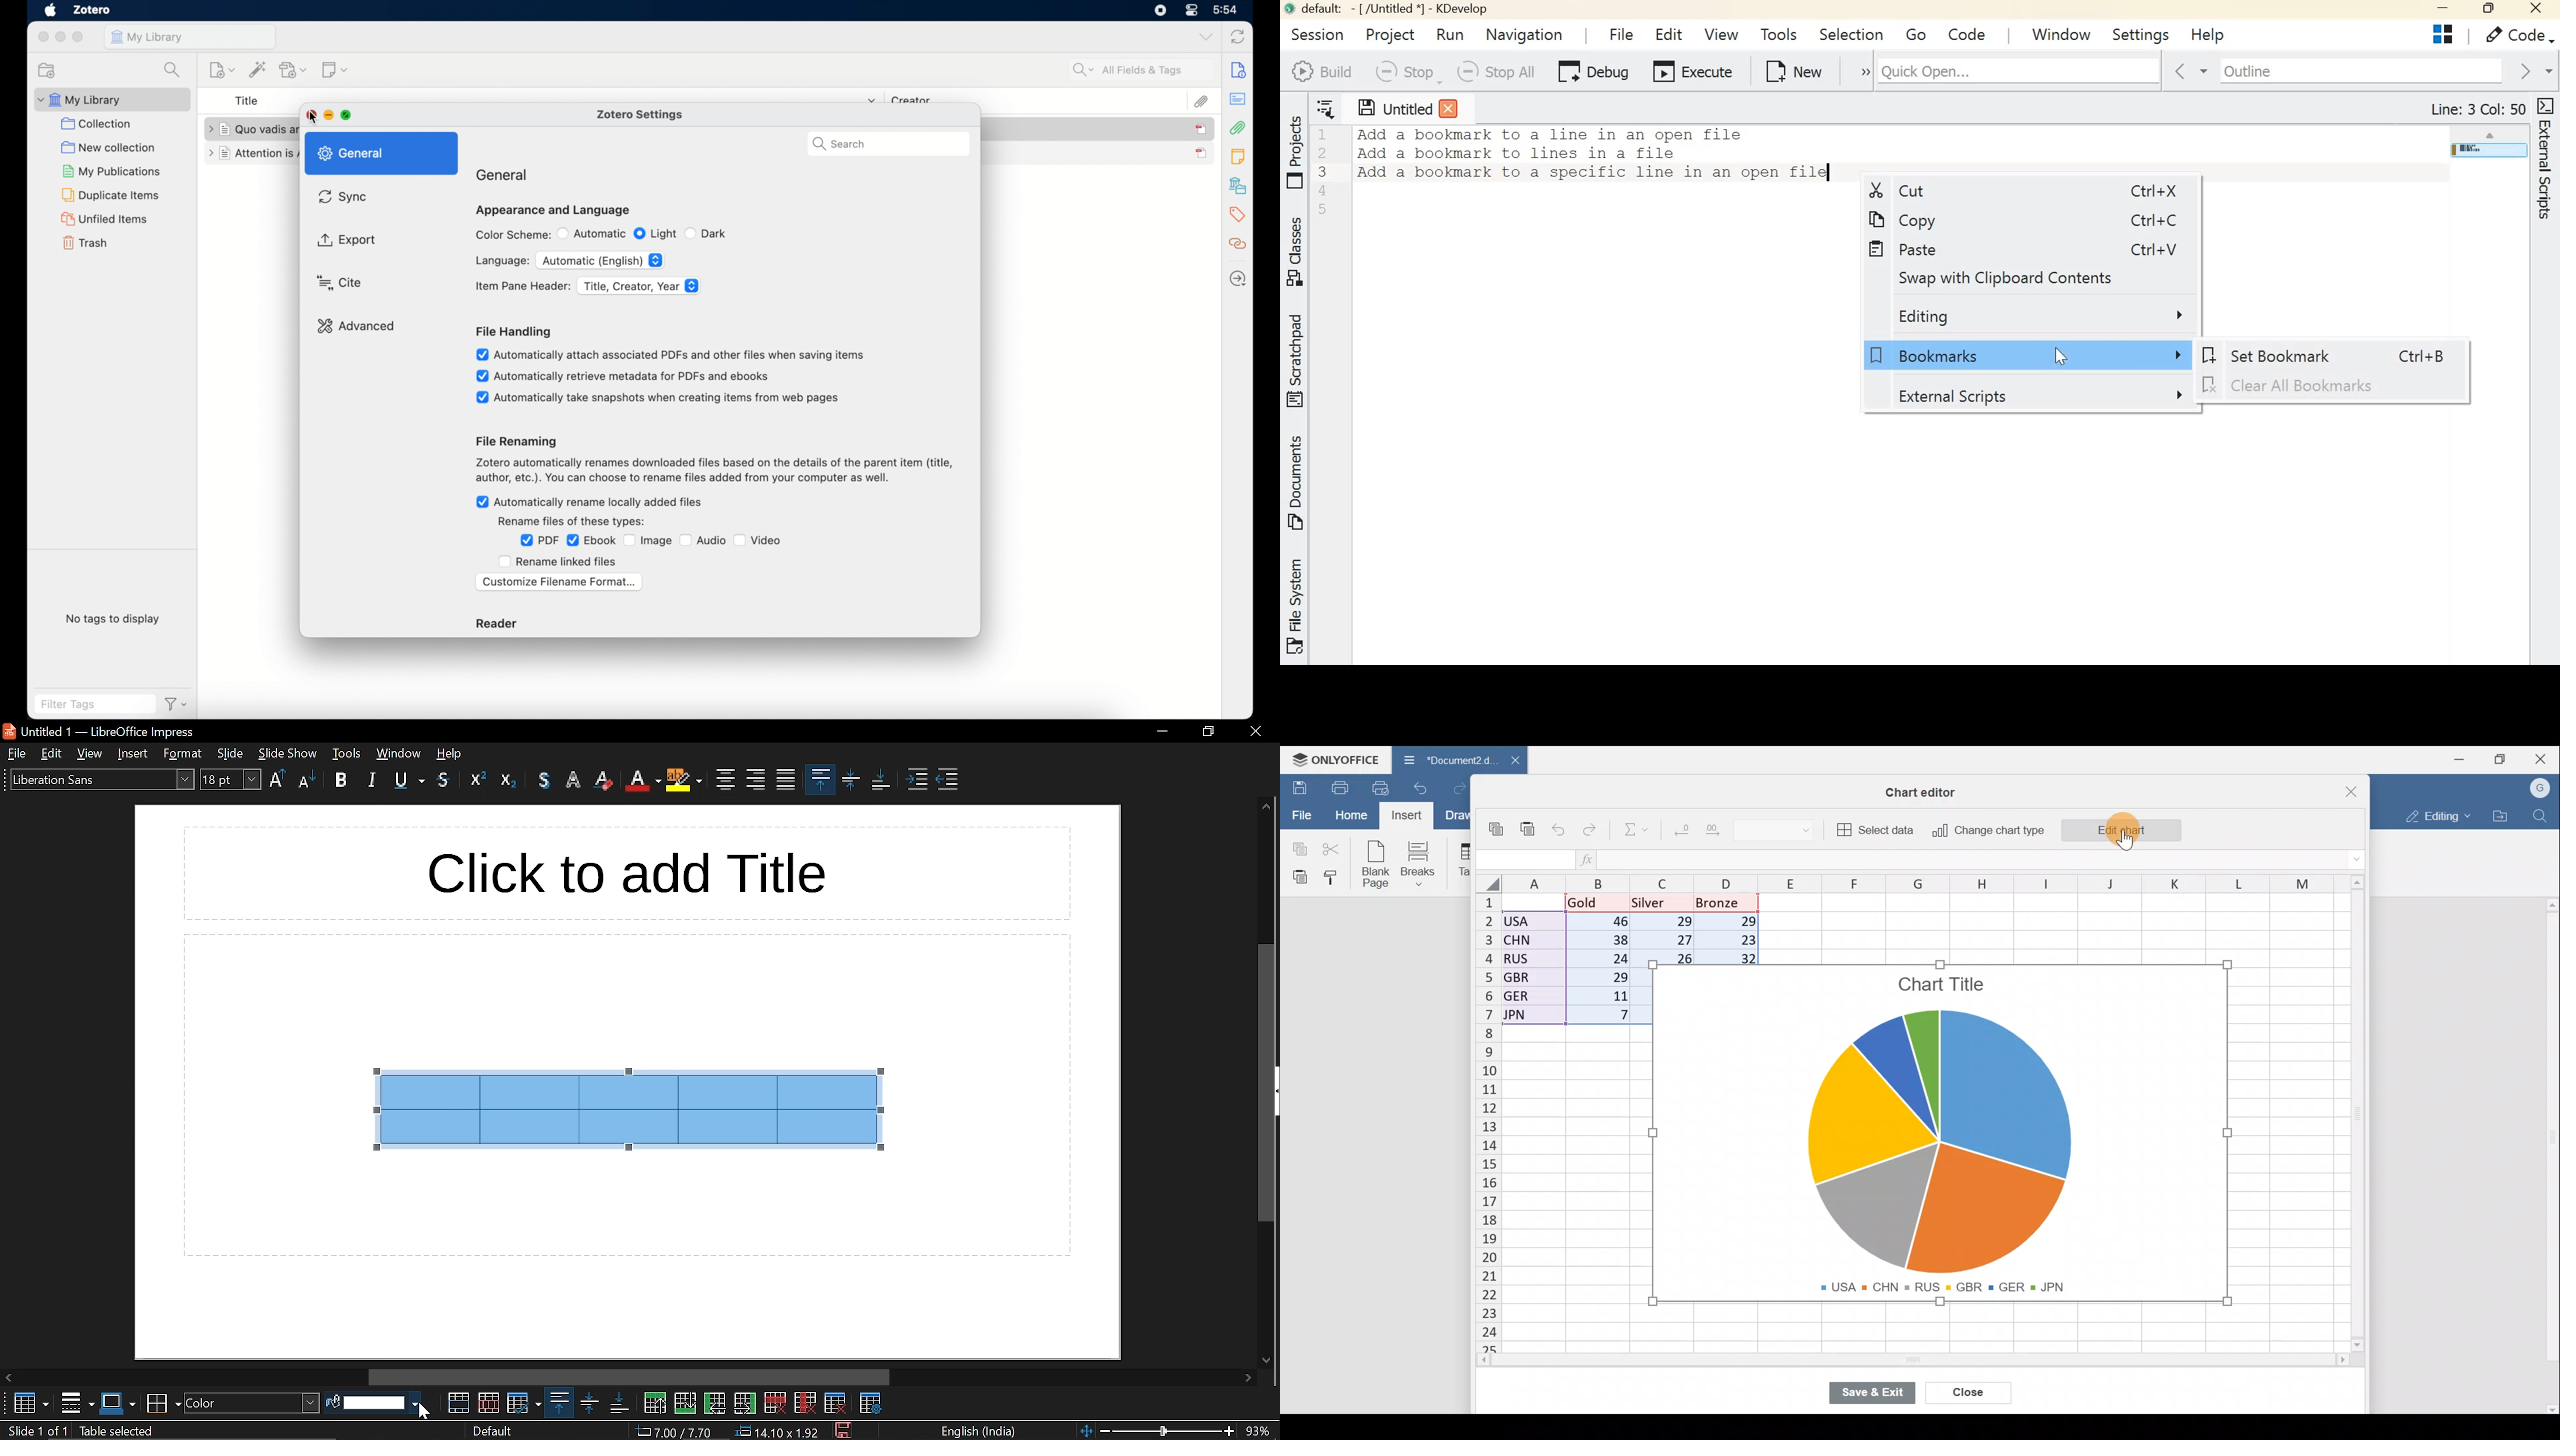 The width and height of the screenshot is (2576, 1456). I want to click on Scroll bar, so click(2548, 1151).